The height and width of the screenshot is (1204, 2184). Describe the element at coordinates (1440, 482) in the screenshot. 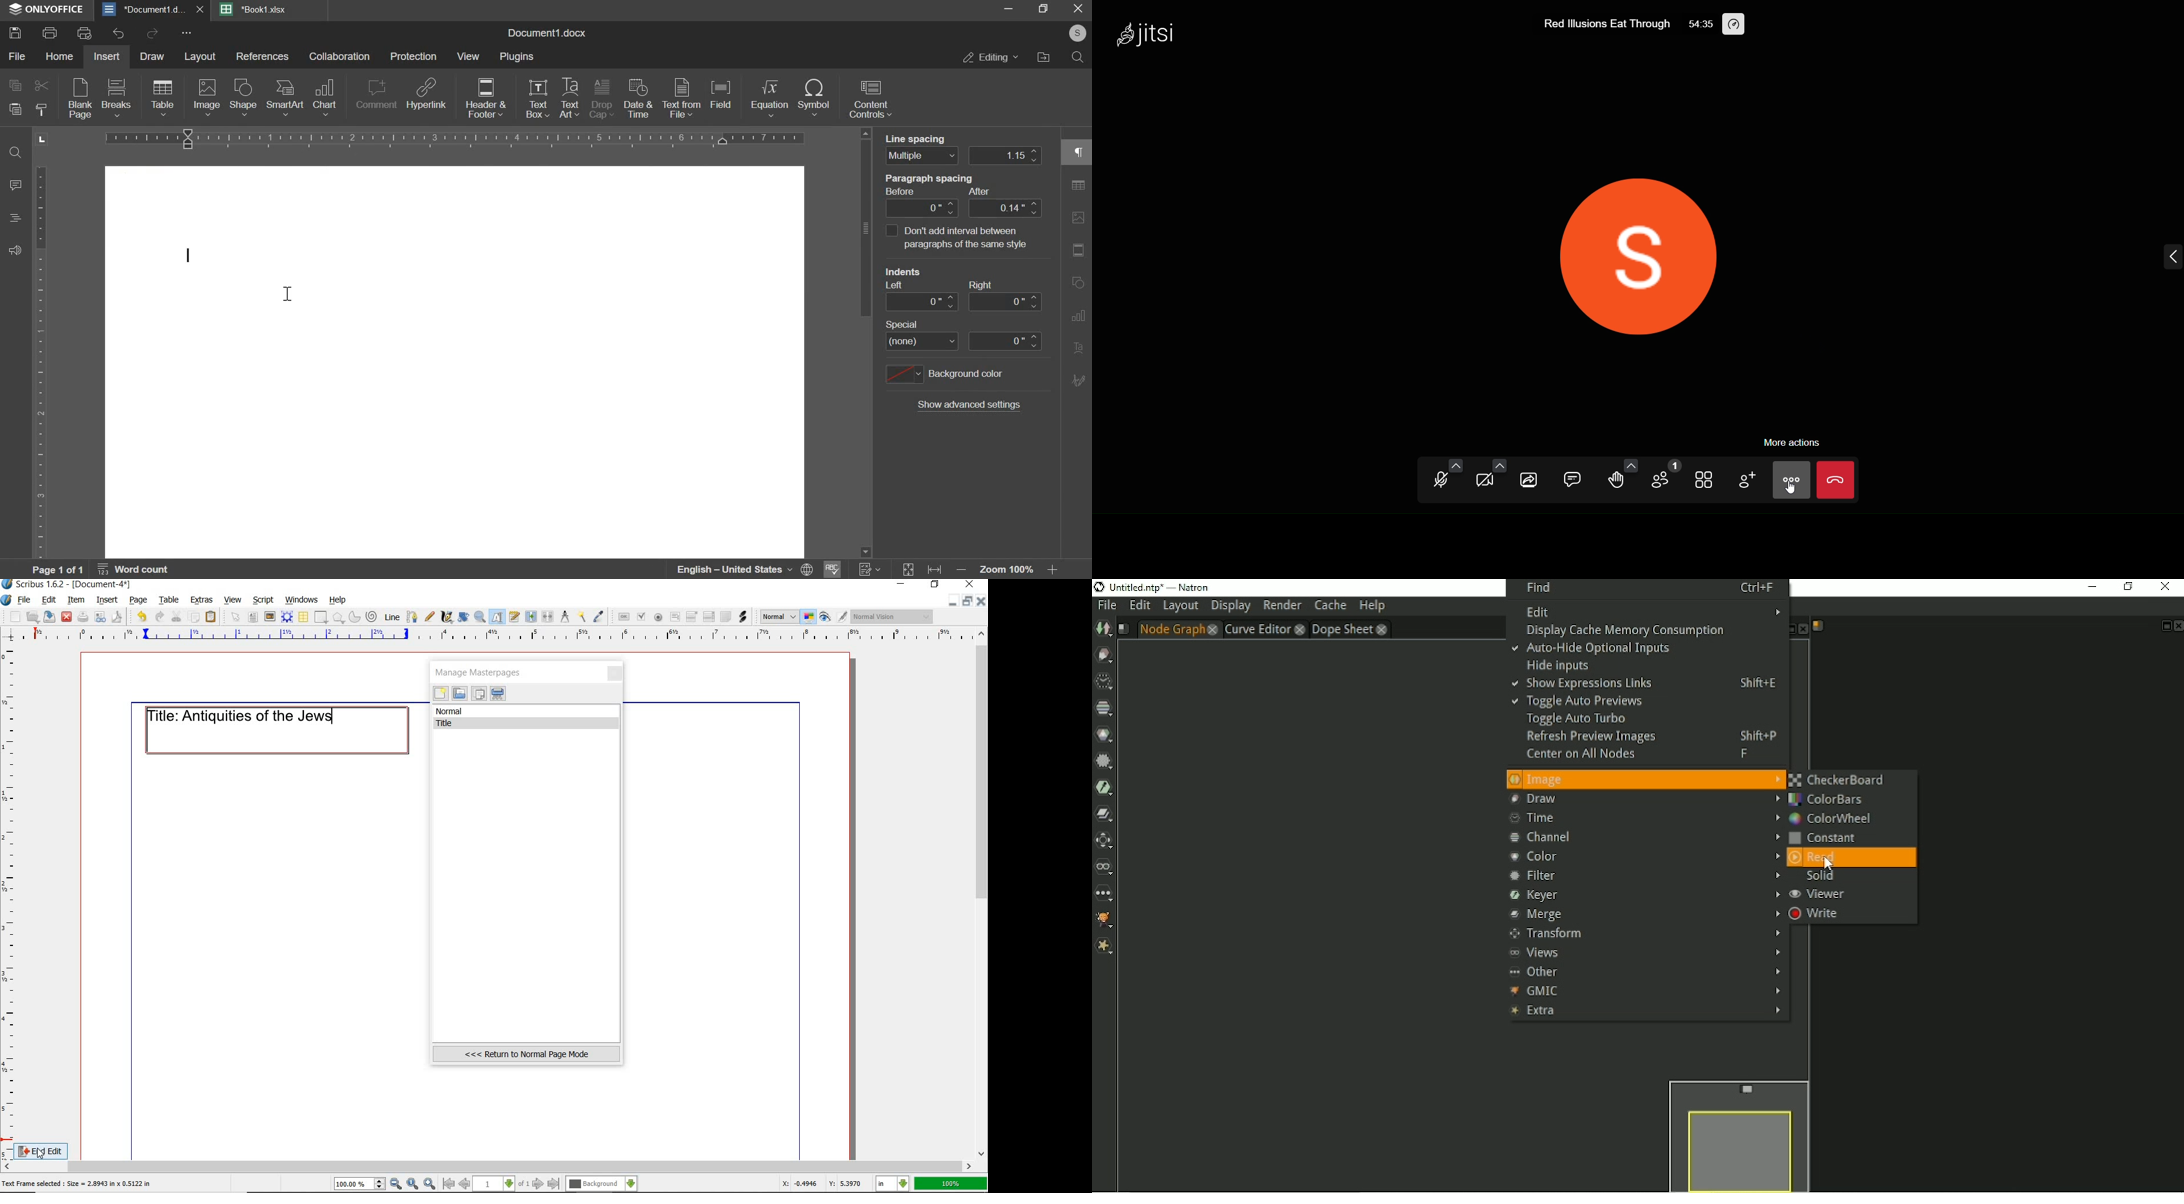

I see `microphone` at that location.